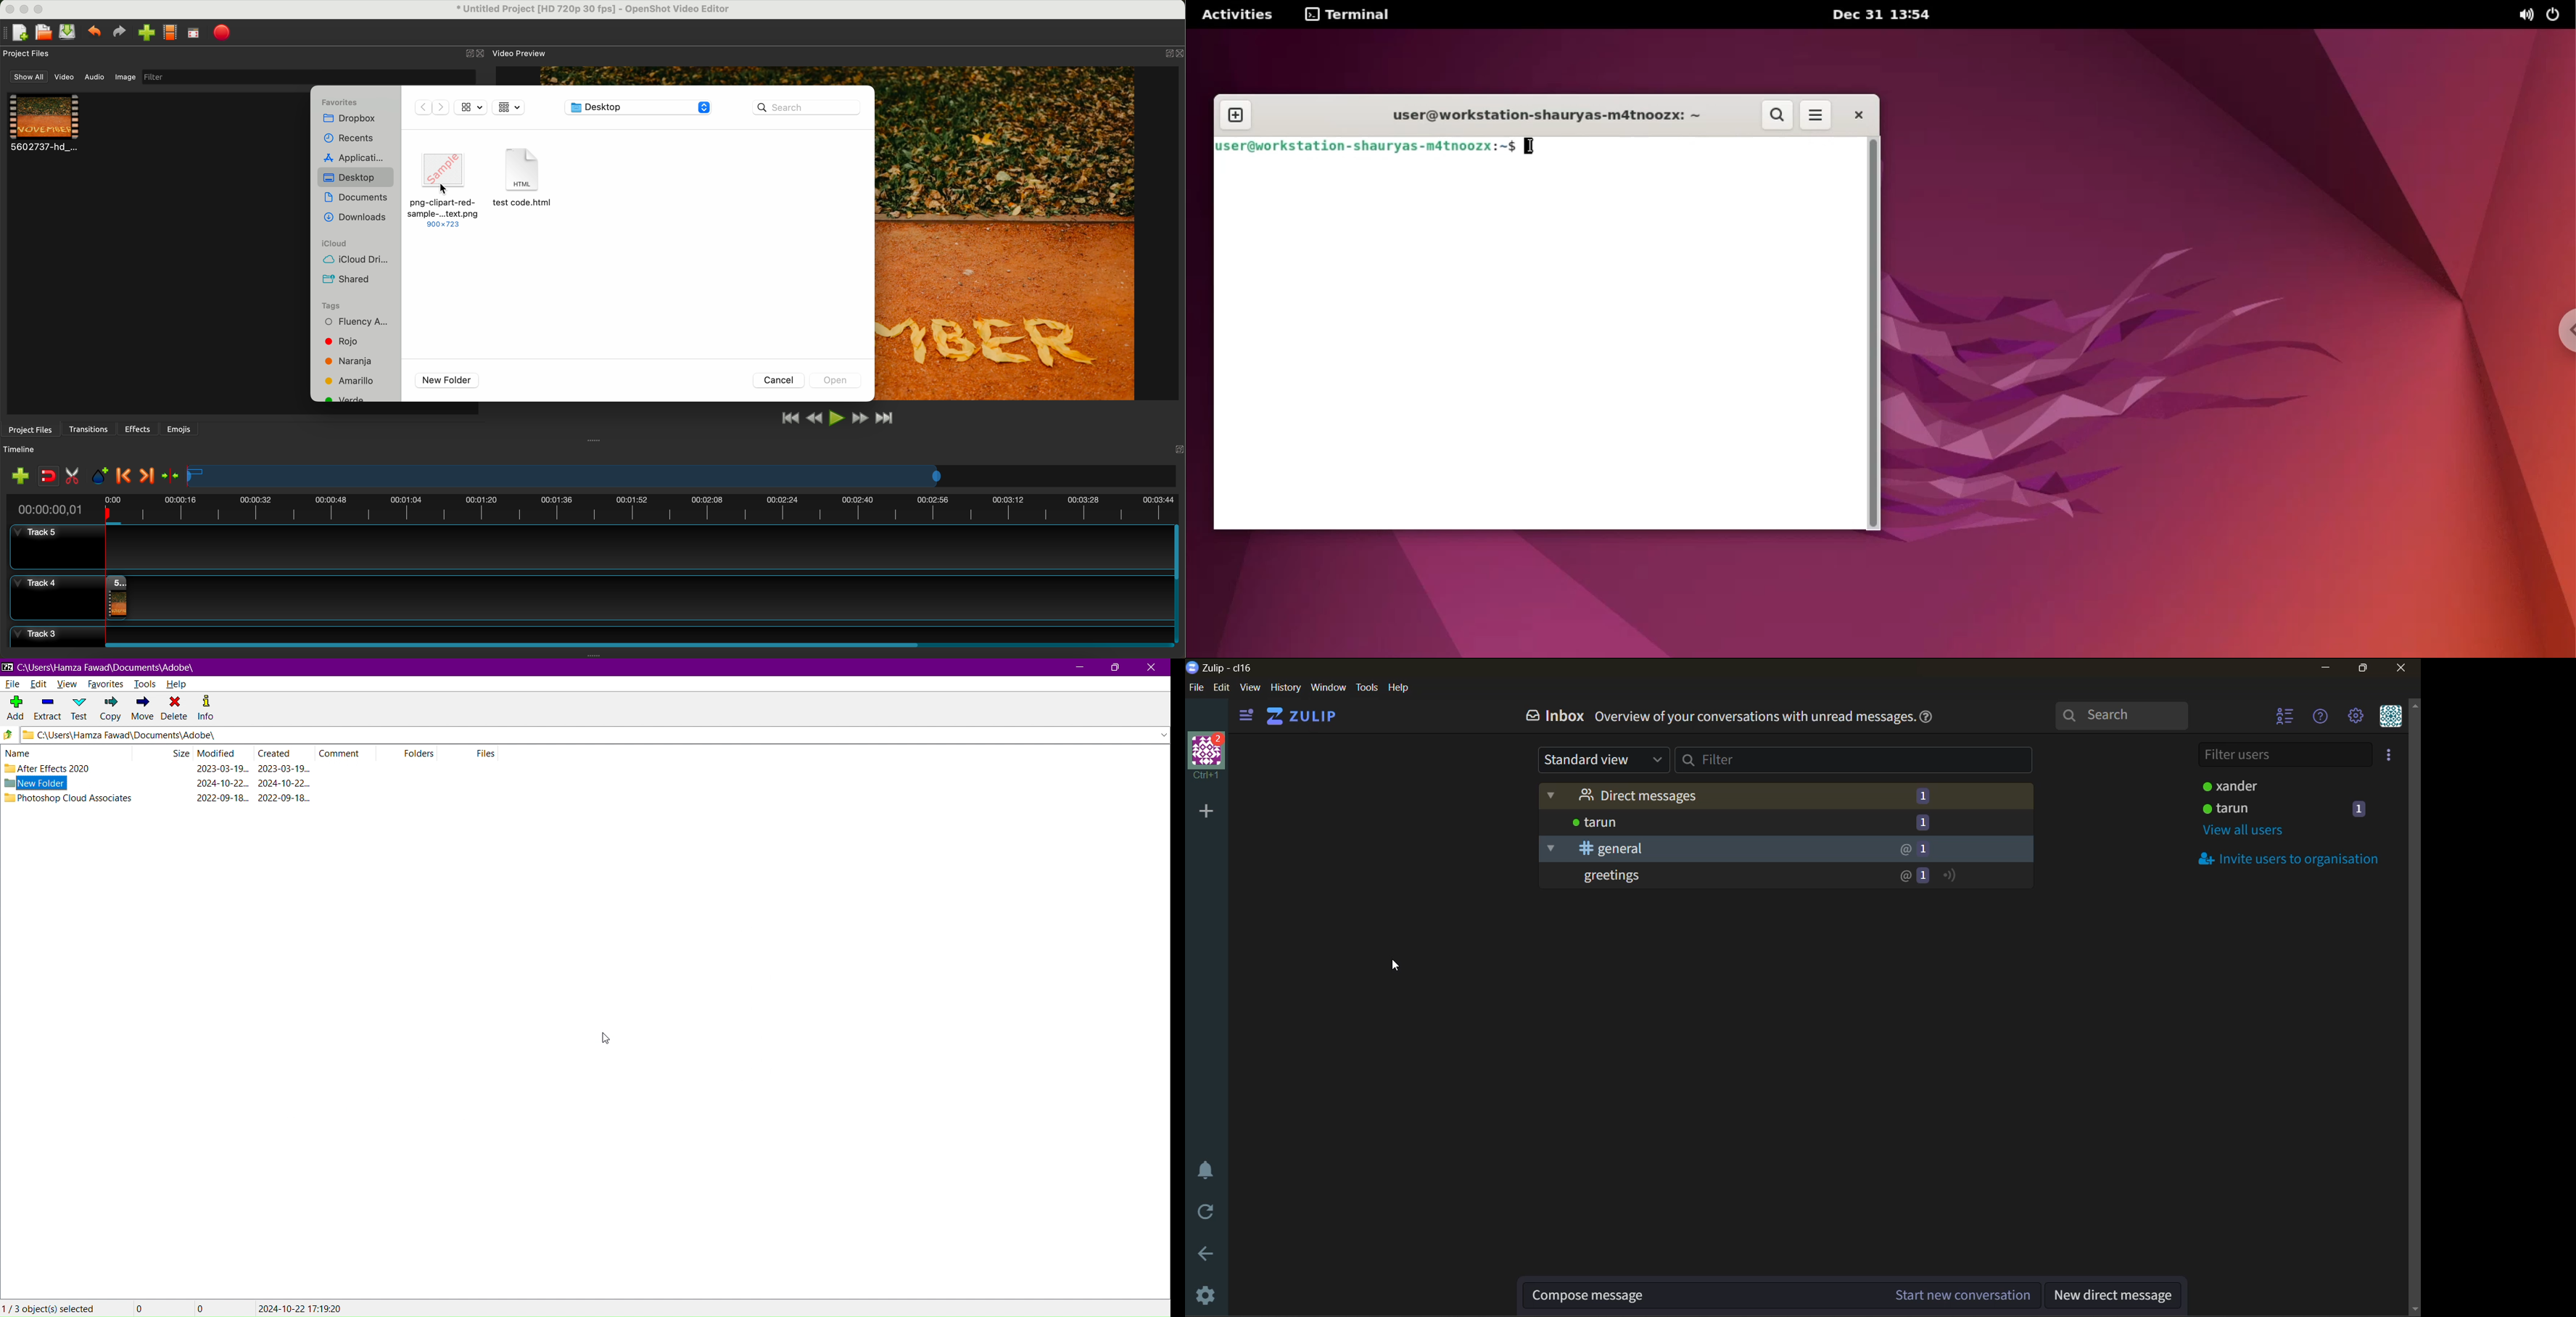 The width and height of the screenshot is (2576, 1344). I want to click on add a new organisation, so click(1204, 811).